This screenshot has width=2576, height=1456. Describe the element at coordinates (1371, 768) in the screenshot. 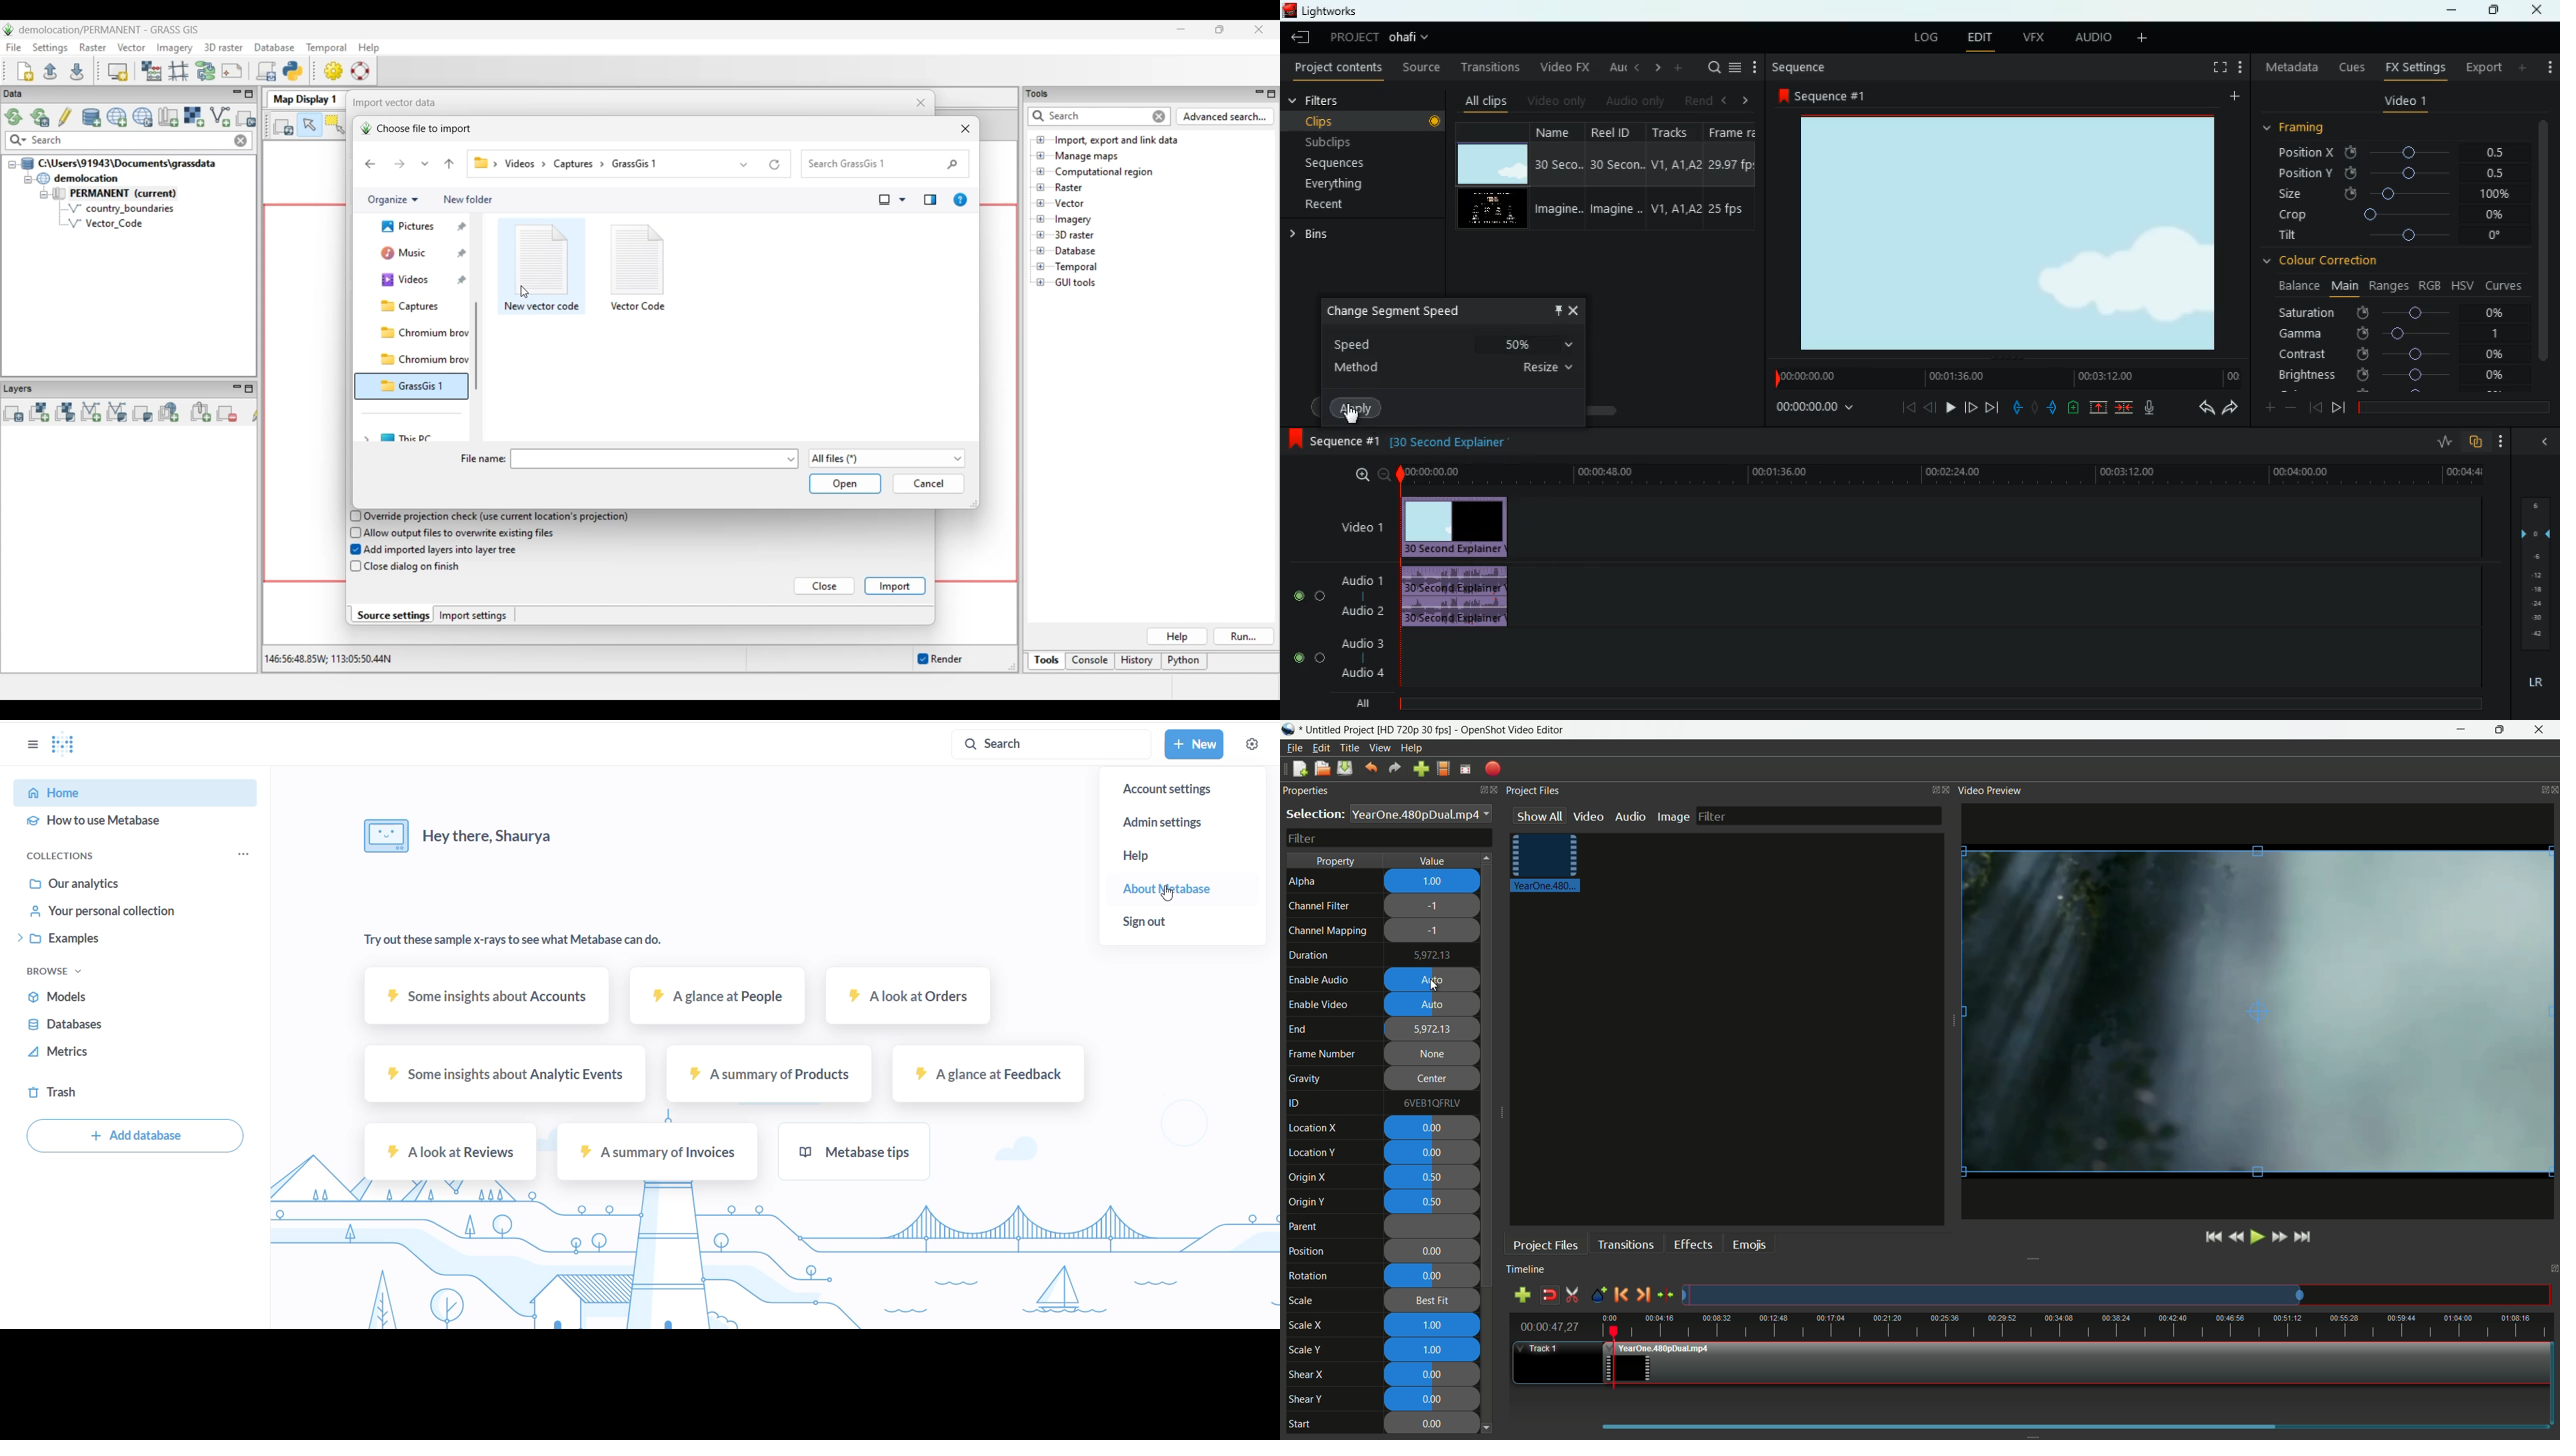

I see `undo` at that location.